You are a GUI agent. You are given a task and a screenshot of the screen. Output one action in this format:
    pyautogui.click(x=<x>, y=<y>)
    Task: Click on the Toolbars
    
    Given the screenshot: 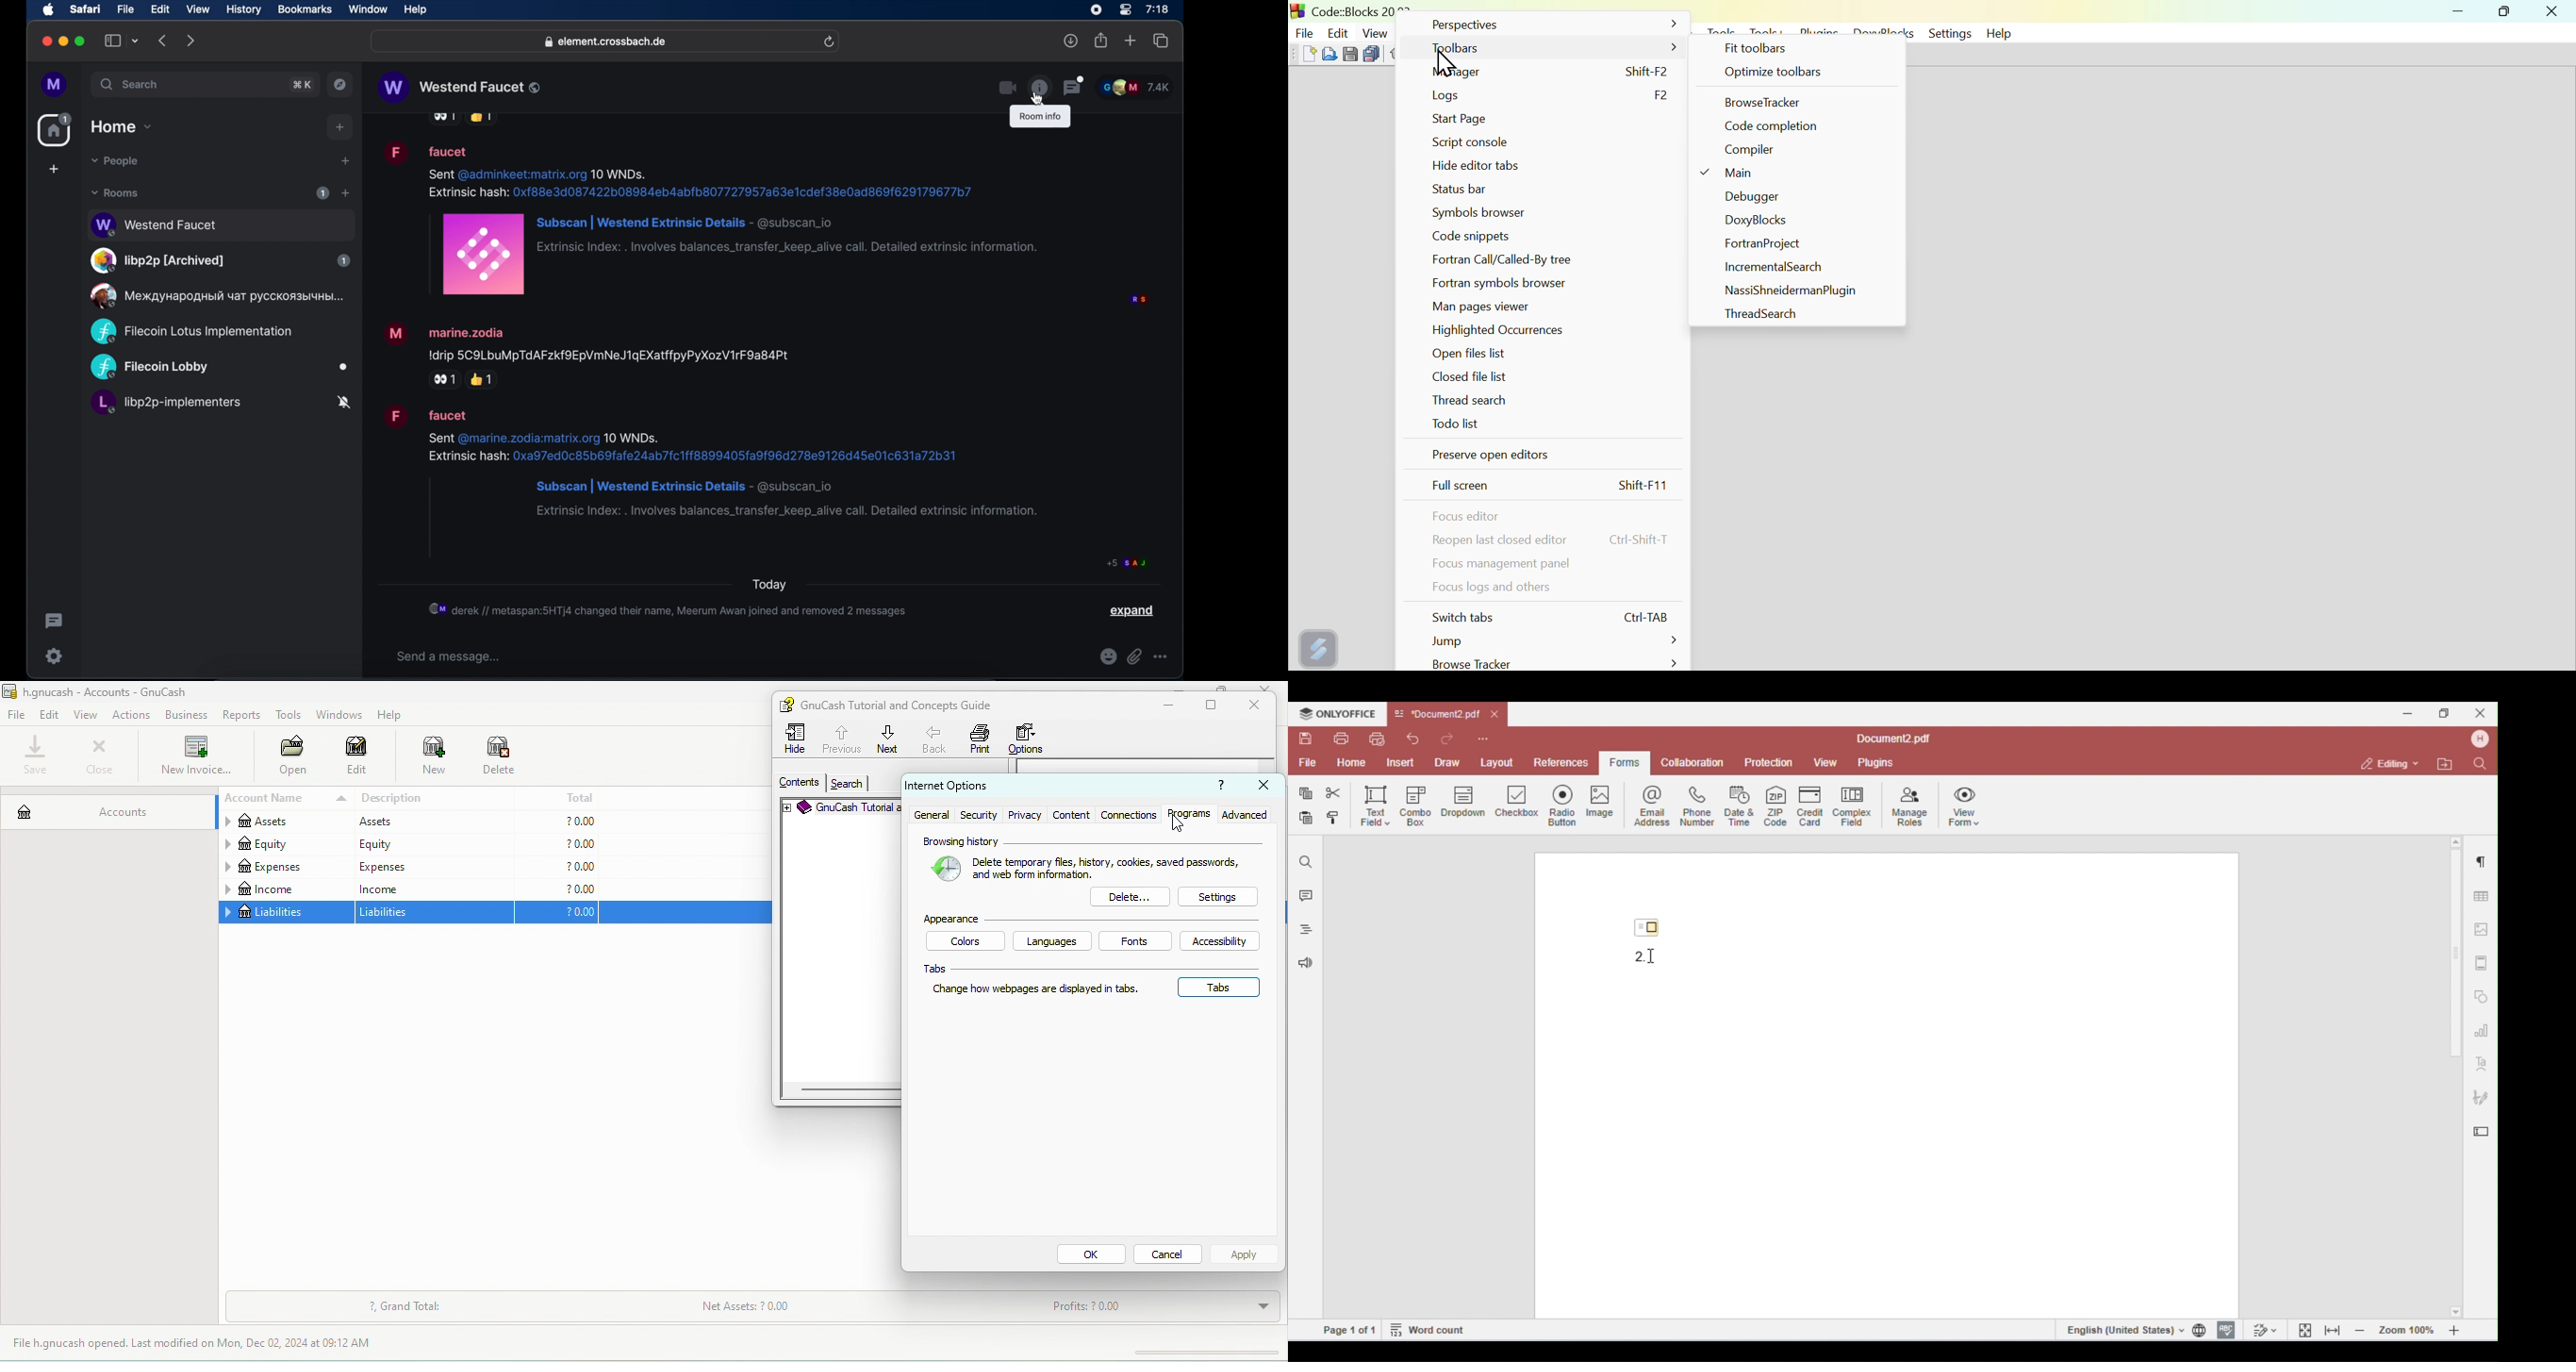 What is the action you would take?
    pyautogui.click(x=1552, y=50)
    